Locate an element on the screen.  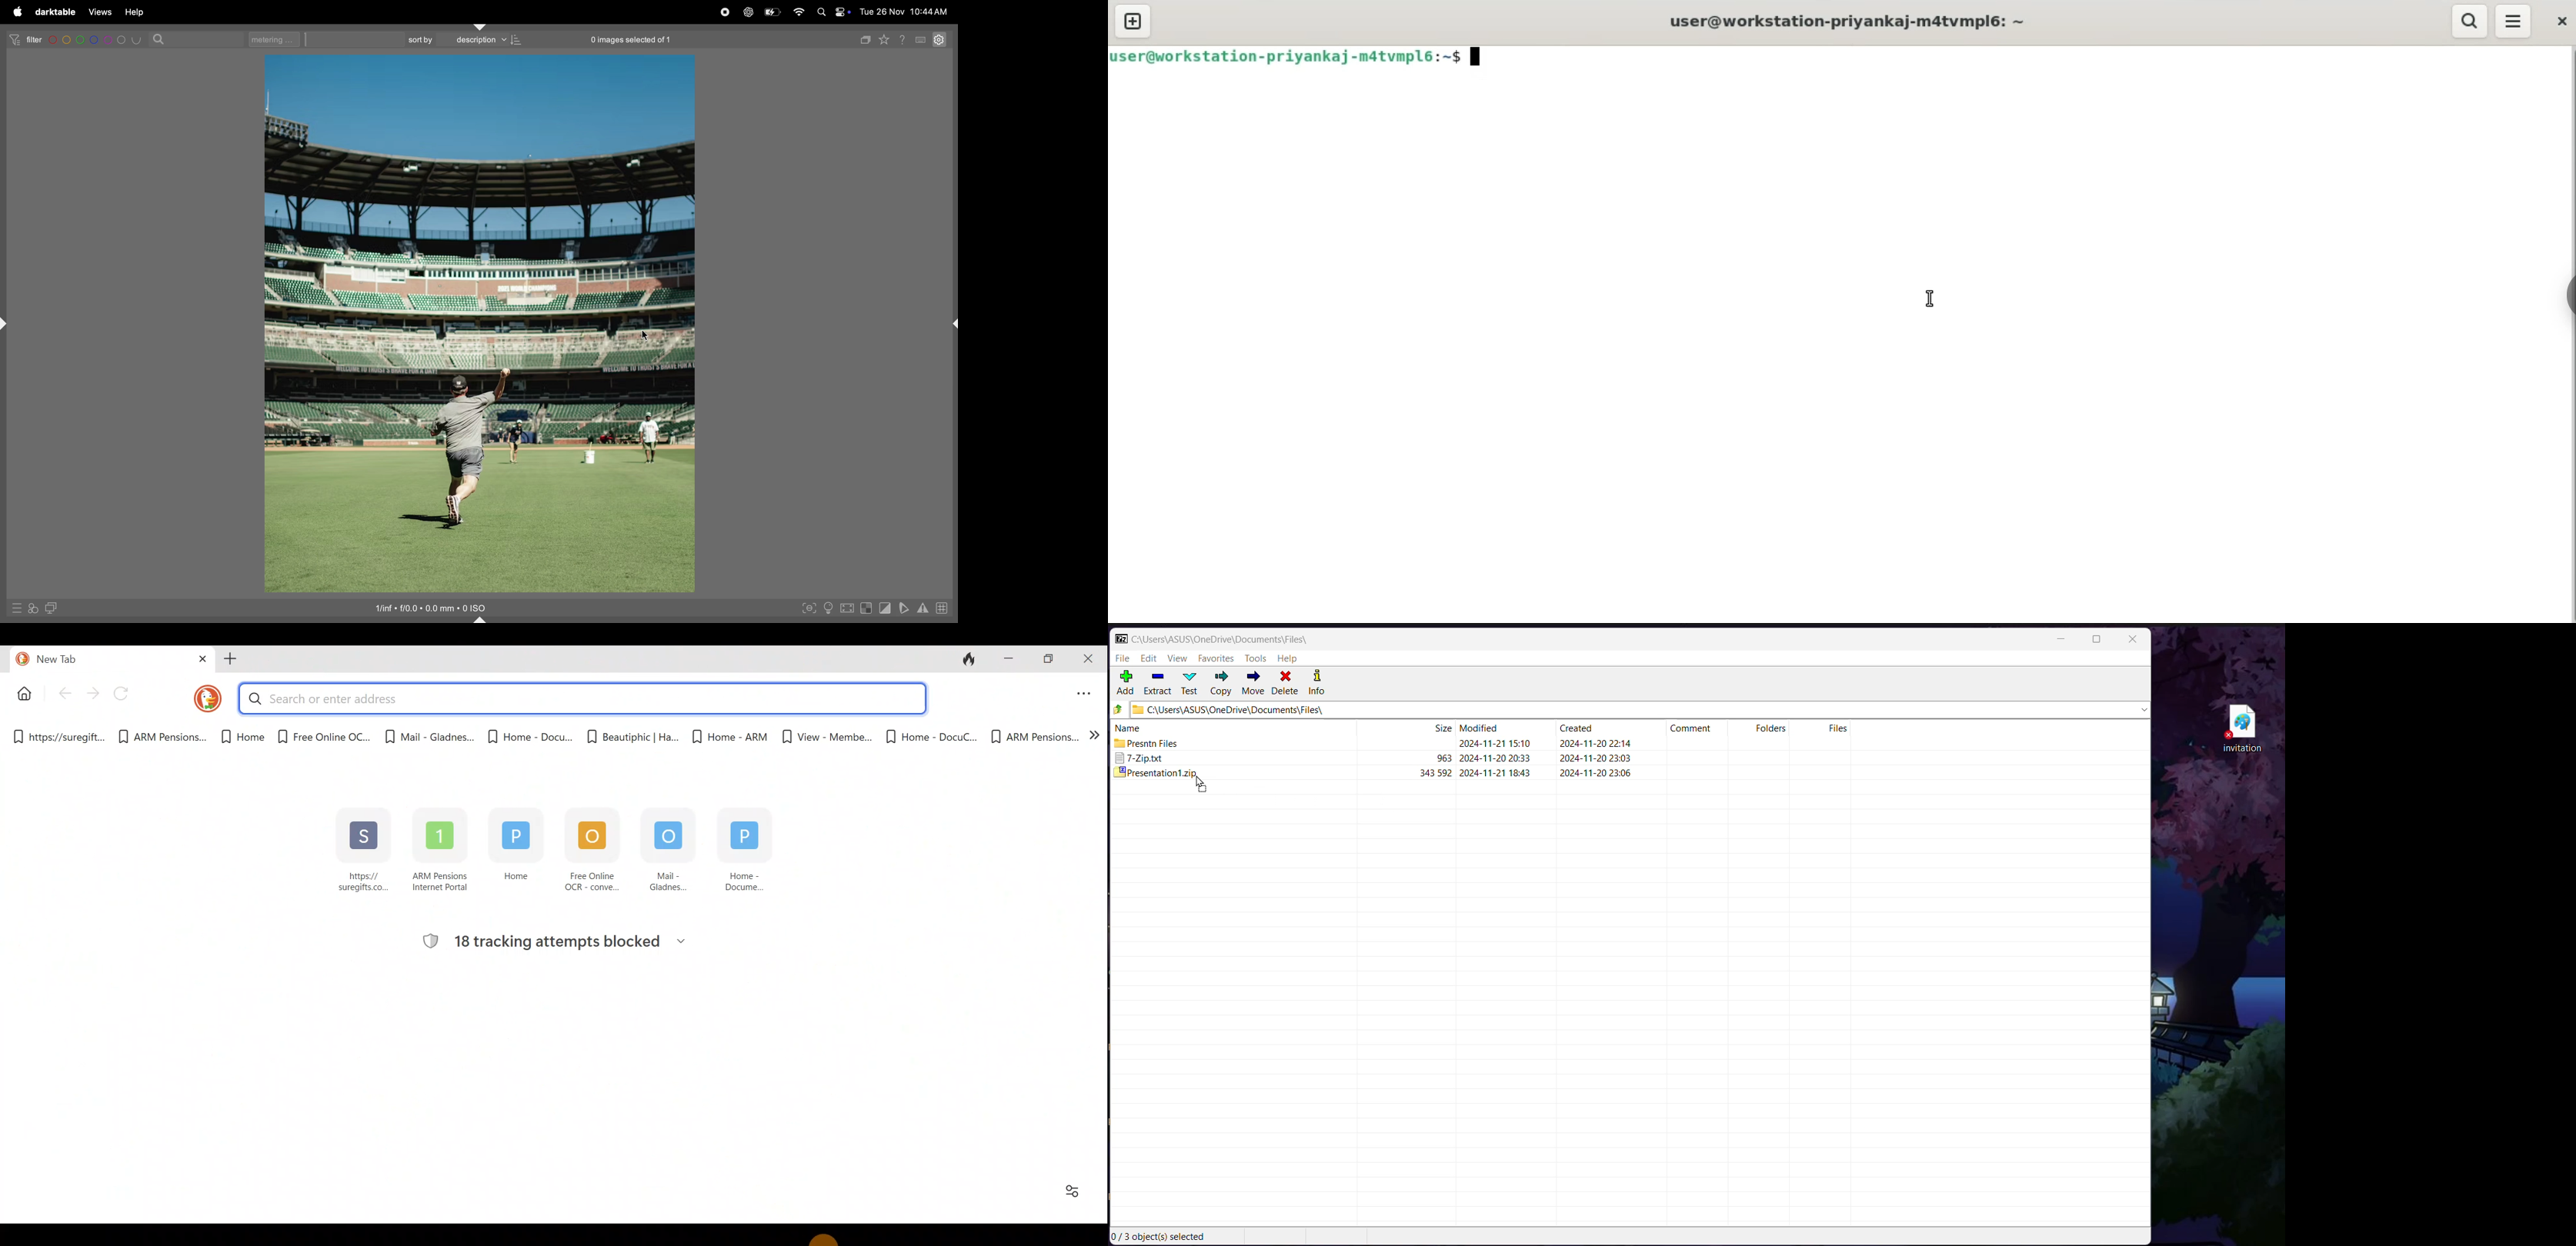
Add tab is located at coordinates (238, 661).